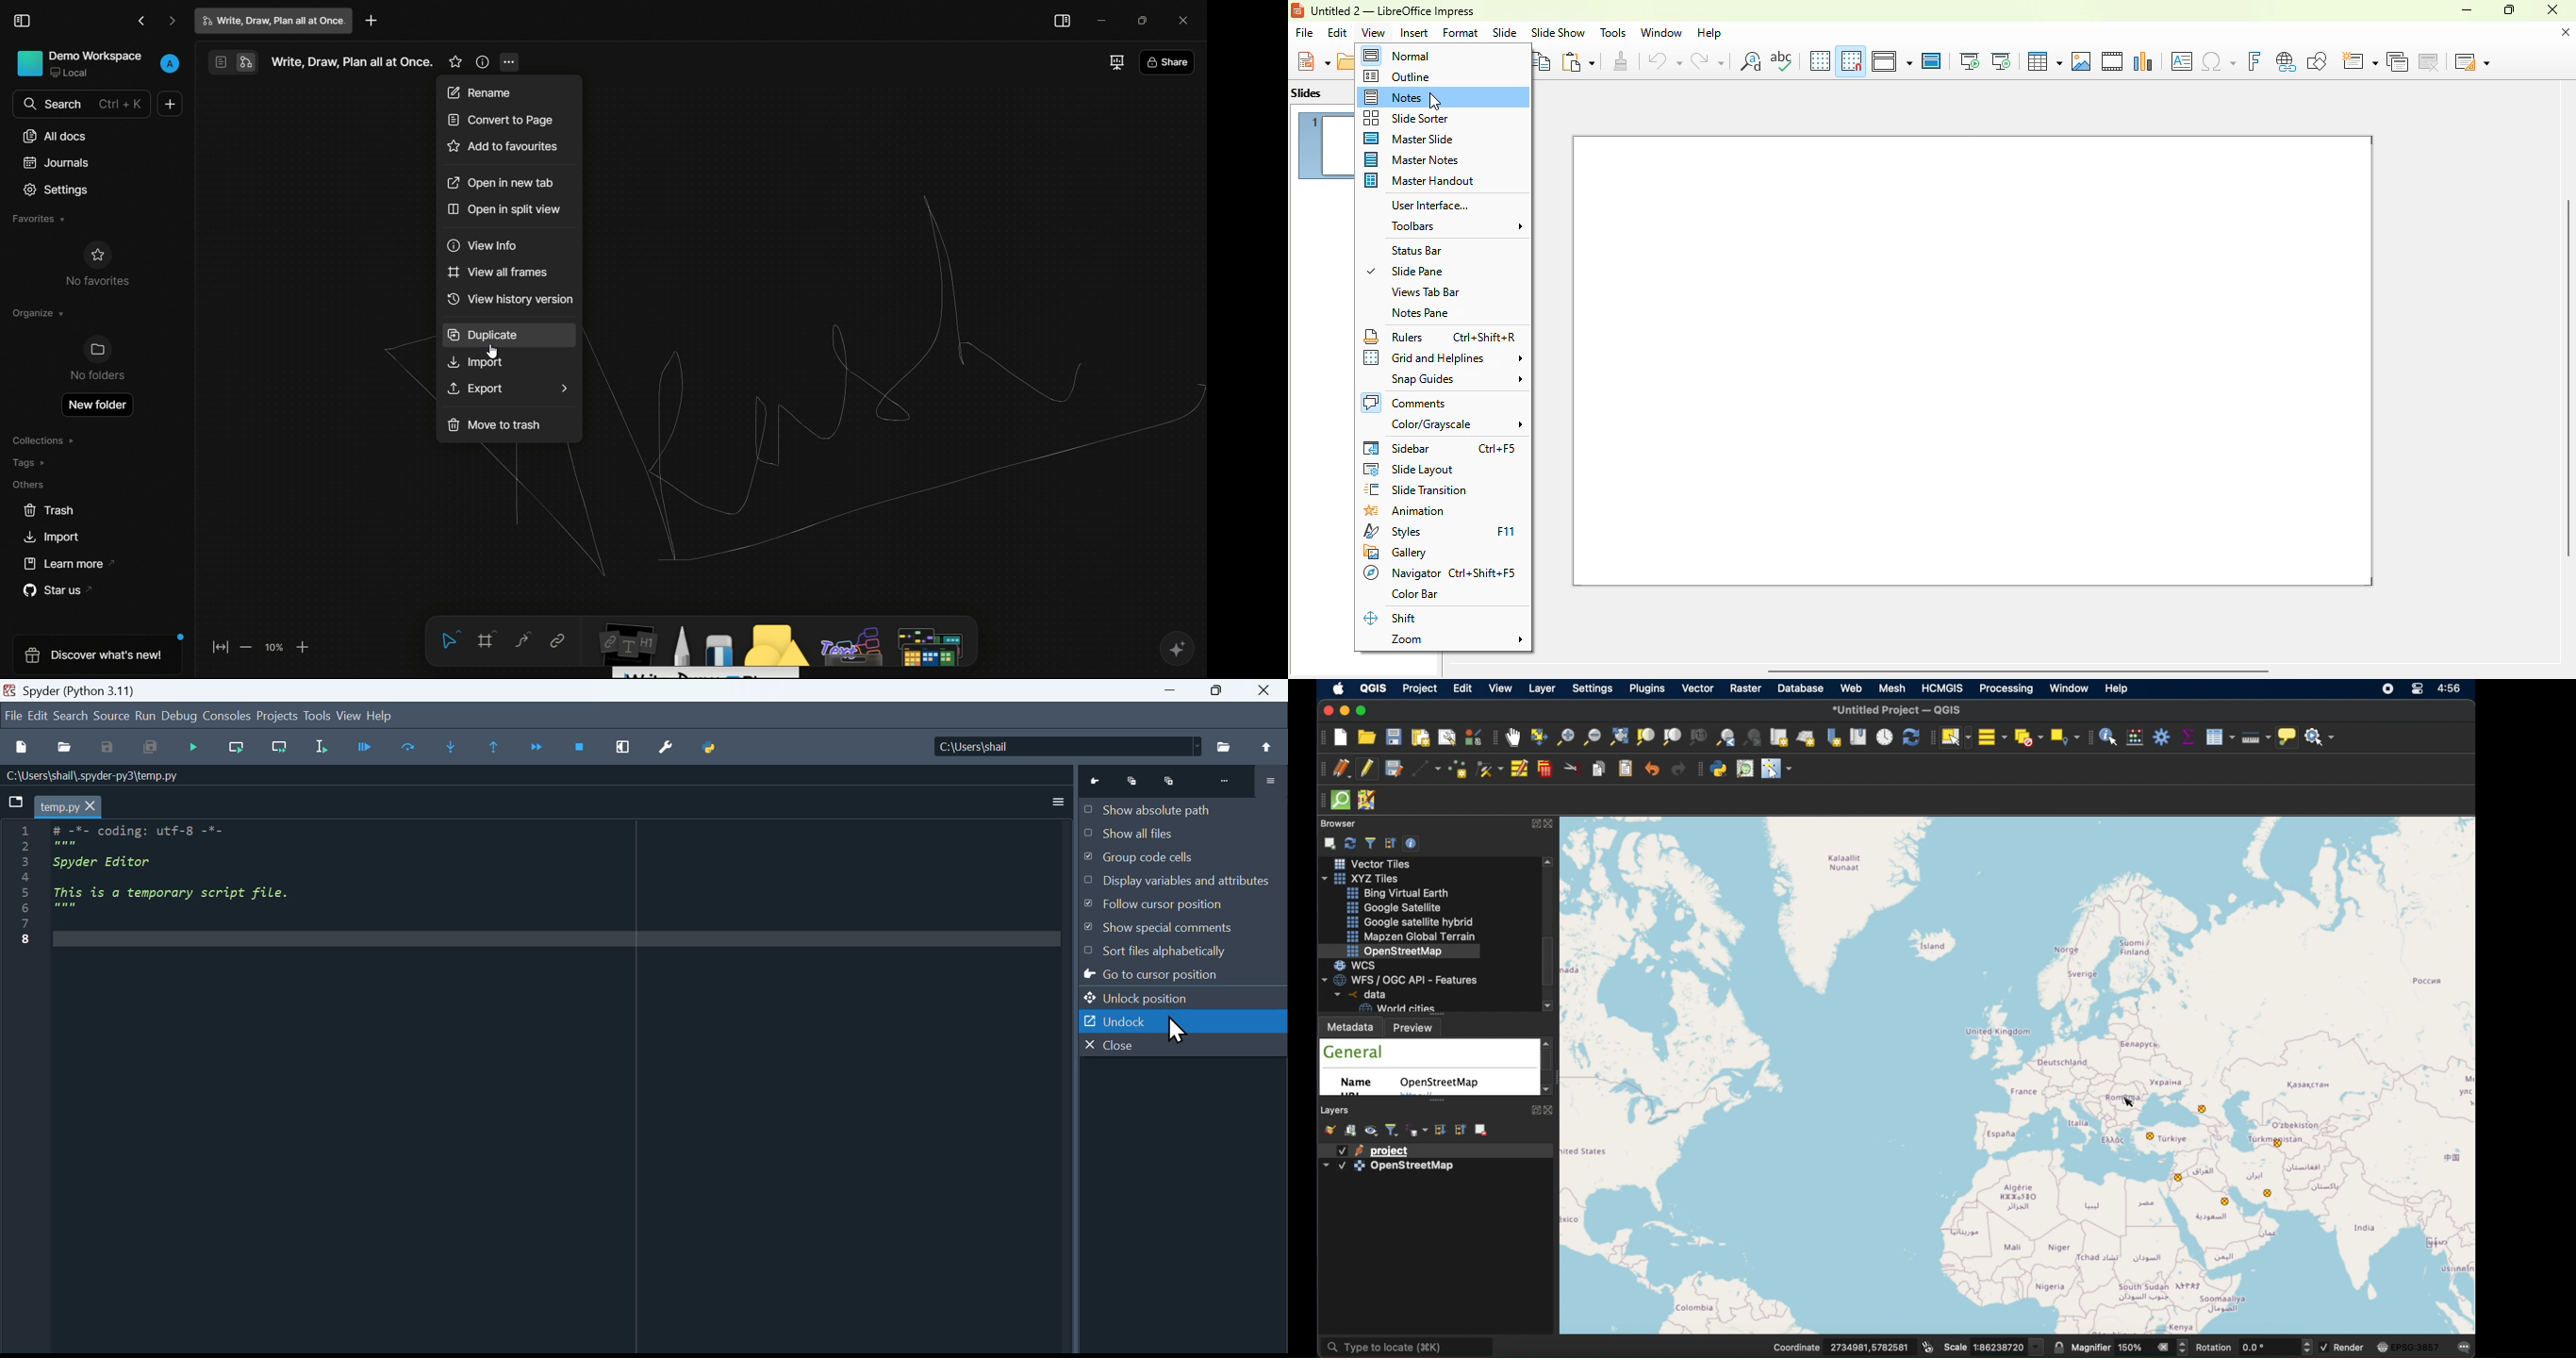 The height and width of the screenshot is (1372, 2576). I want to click on browser, so click(1338, 824).